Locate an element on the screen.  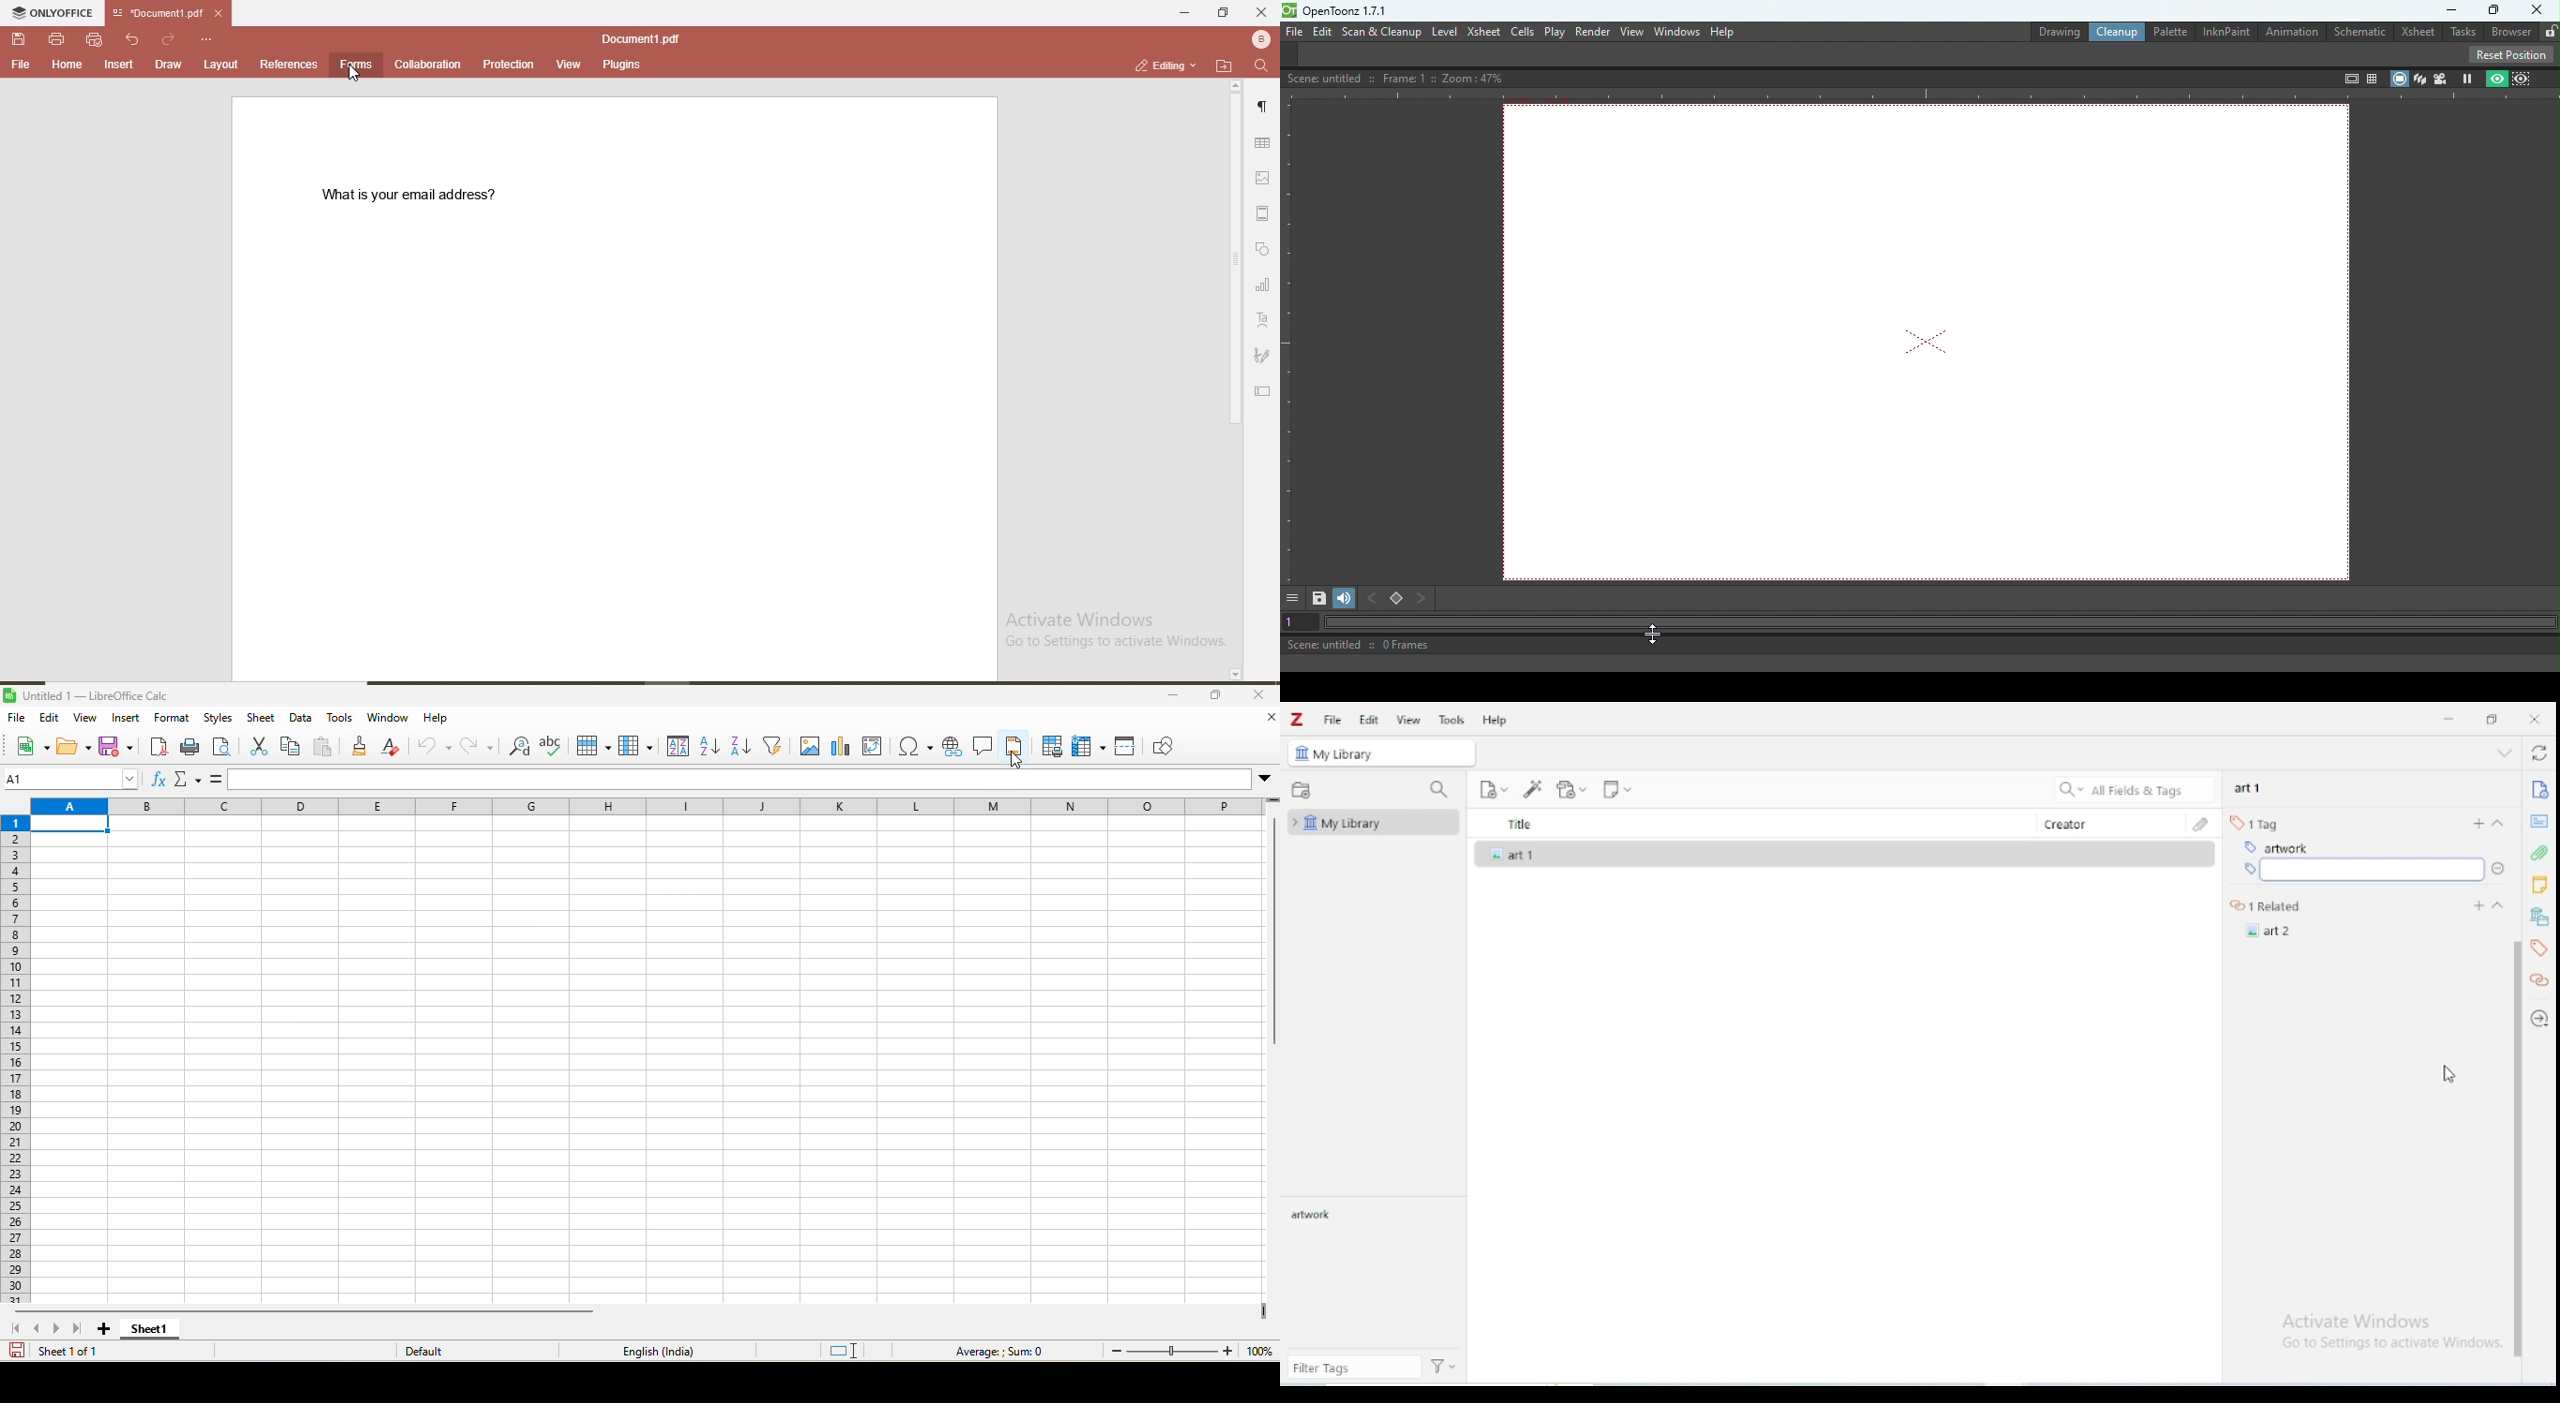
data is located at coordinates (302, 722).